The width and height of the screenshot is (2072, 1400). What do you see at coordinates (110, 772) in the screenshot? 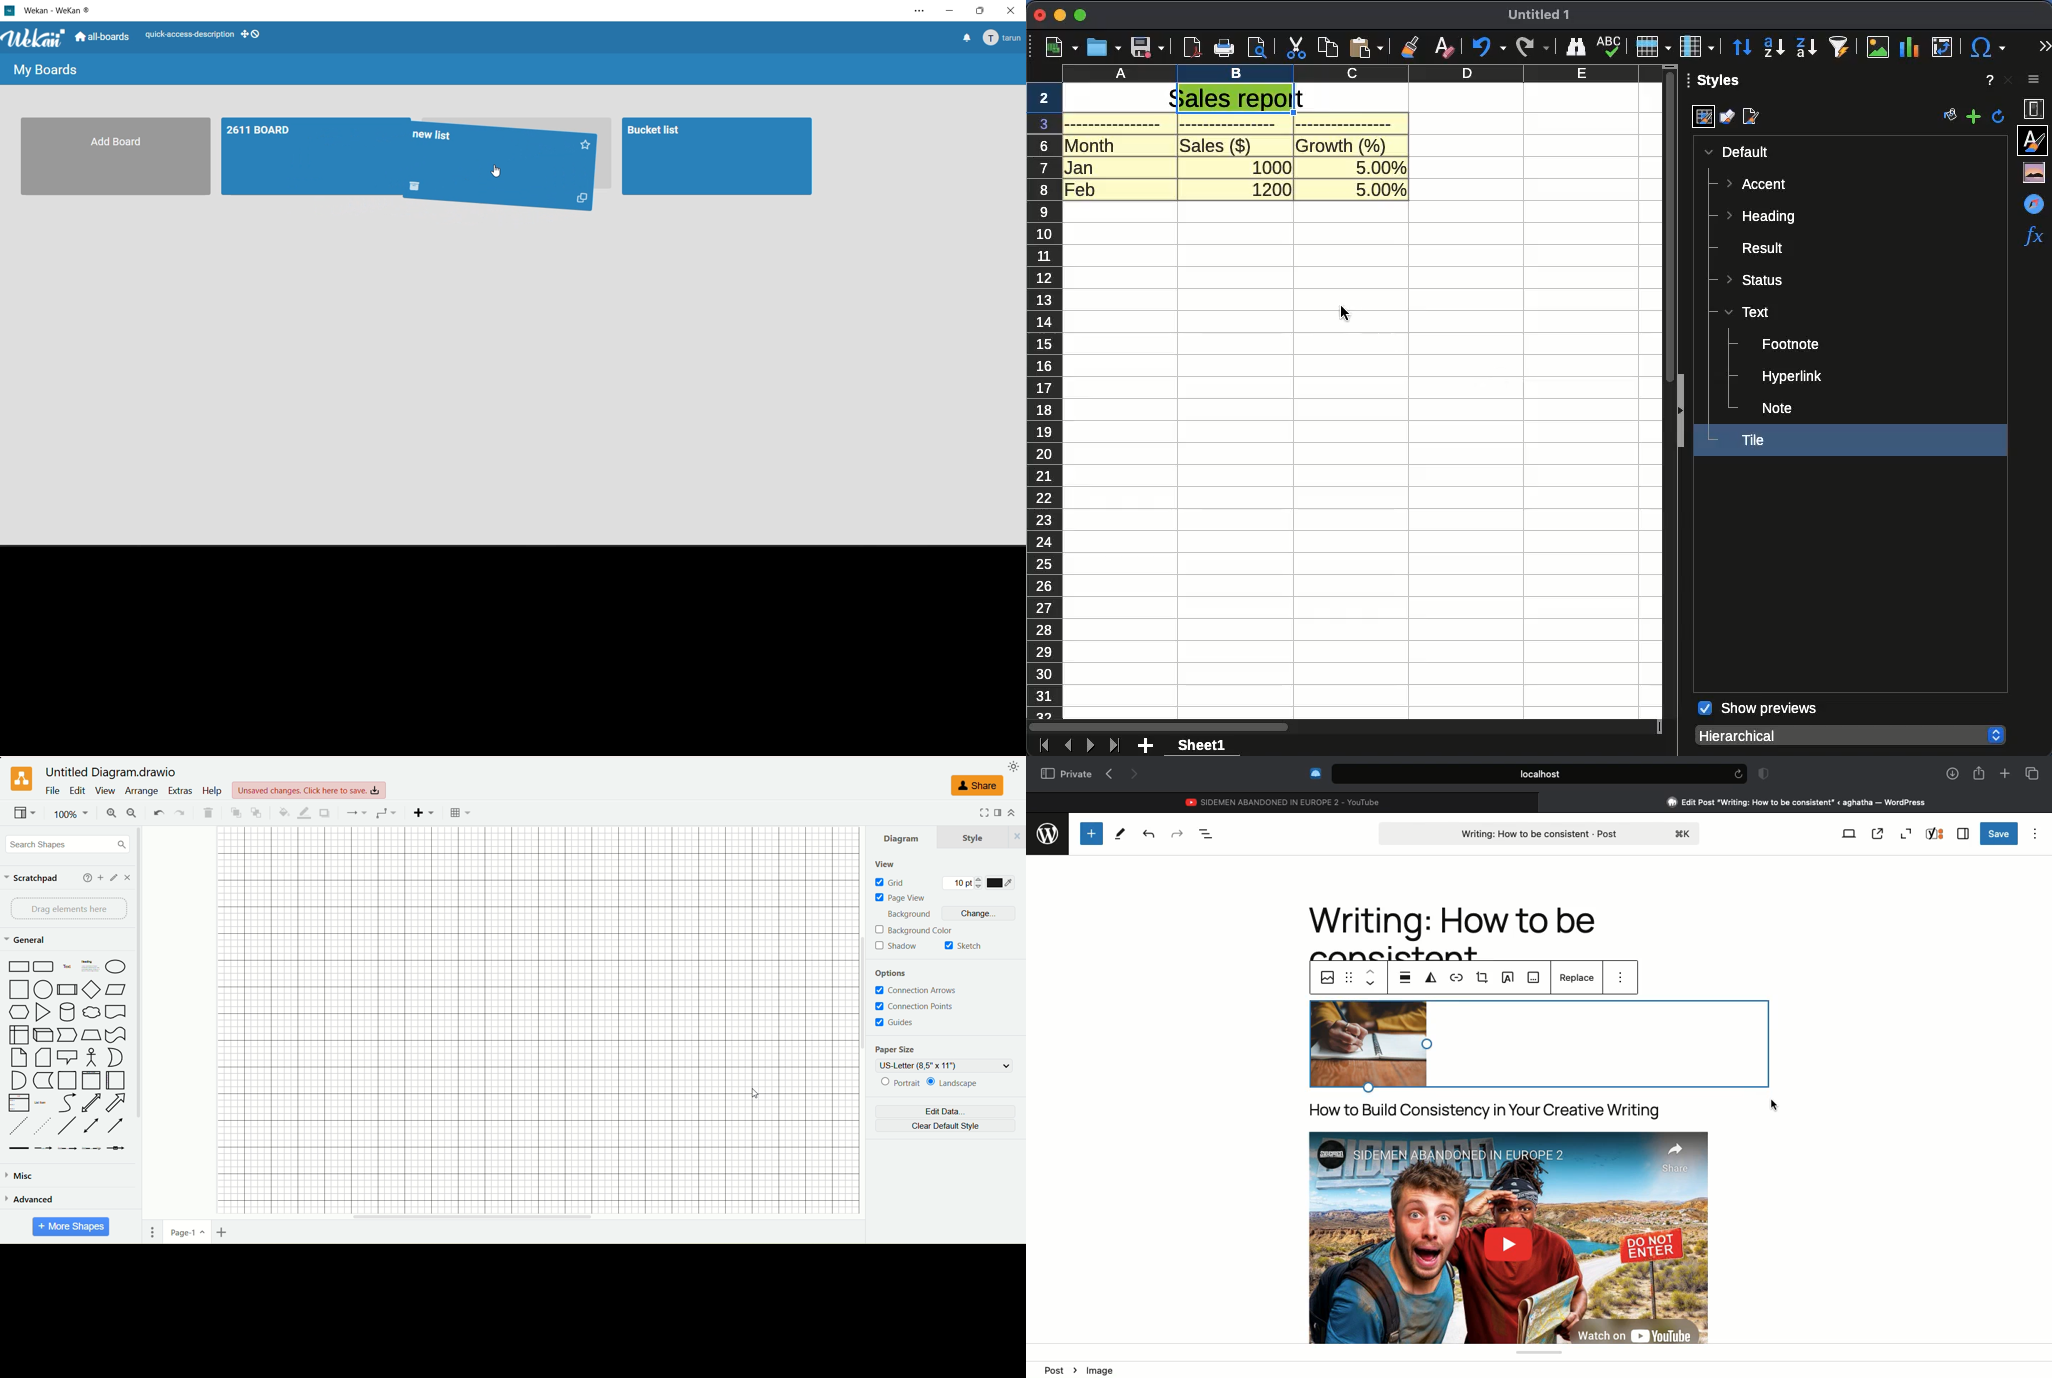
I see `title - Untitled Diagram.drawio` at bounding box center [110, 772].